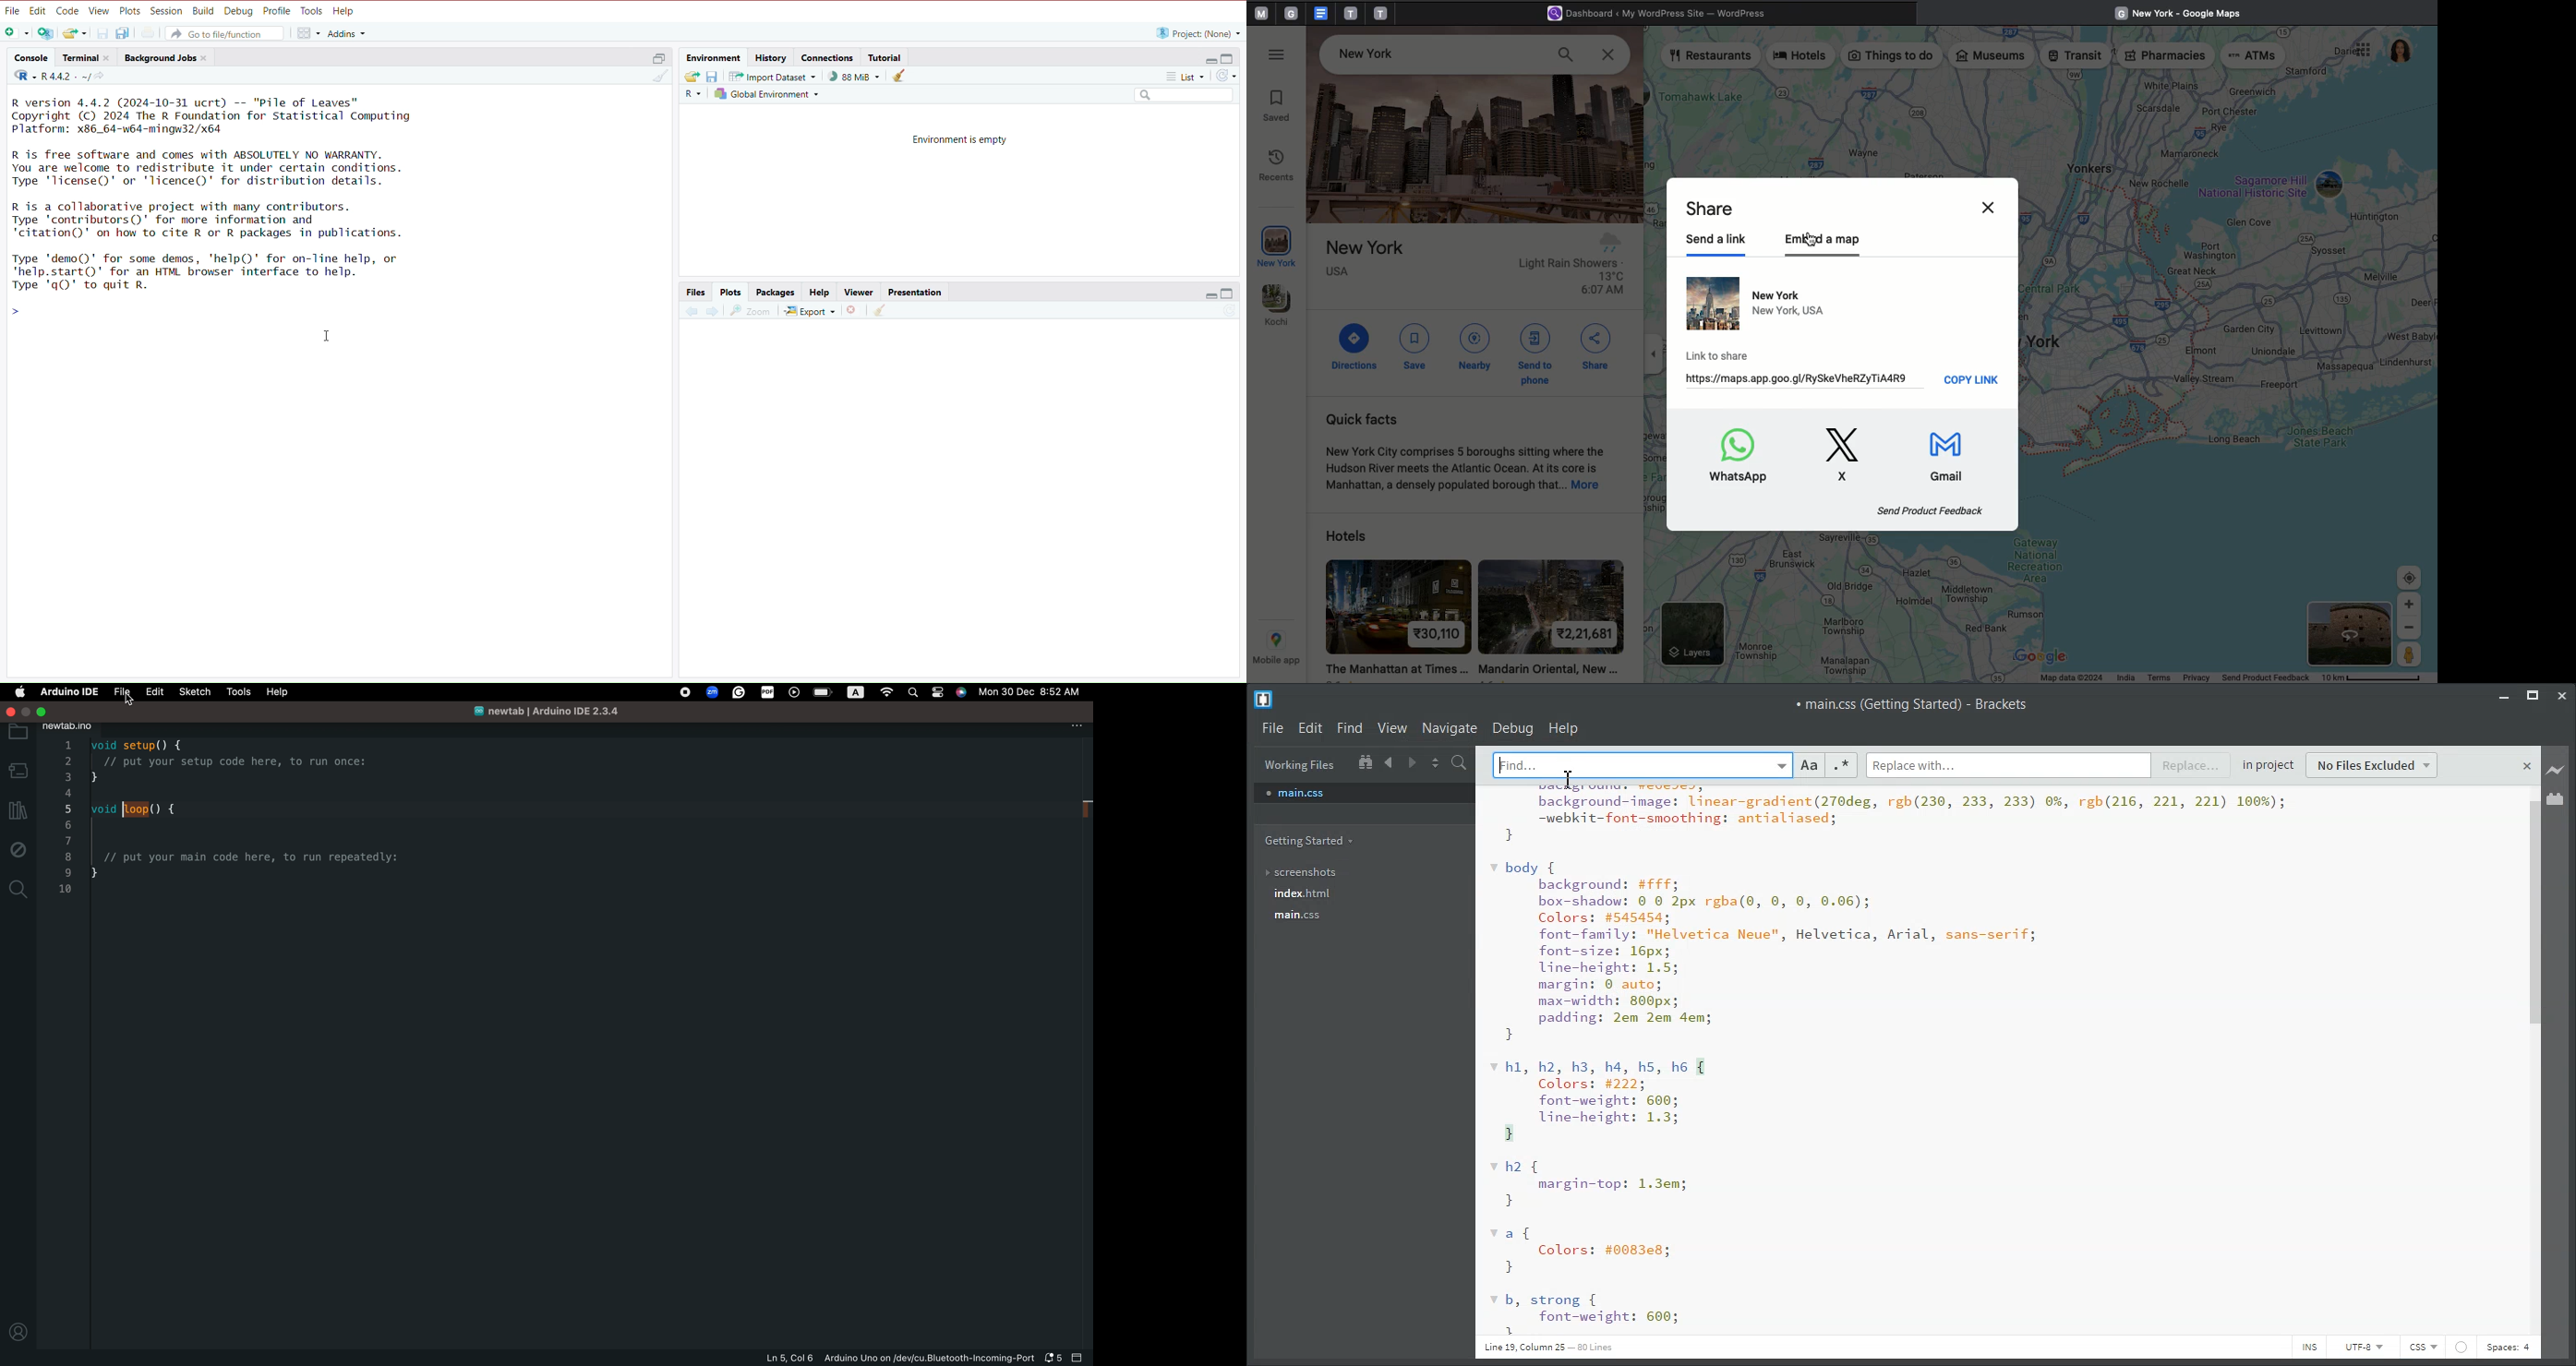 Image resolution: width=2576 pixels, height=1372 pixels. What do you see at coordinates (1513, 727) in the screenshot?
I see `Debug` at bounding box center [1513, 727].